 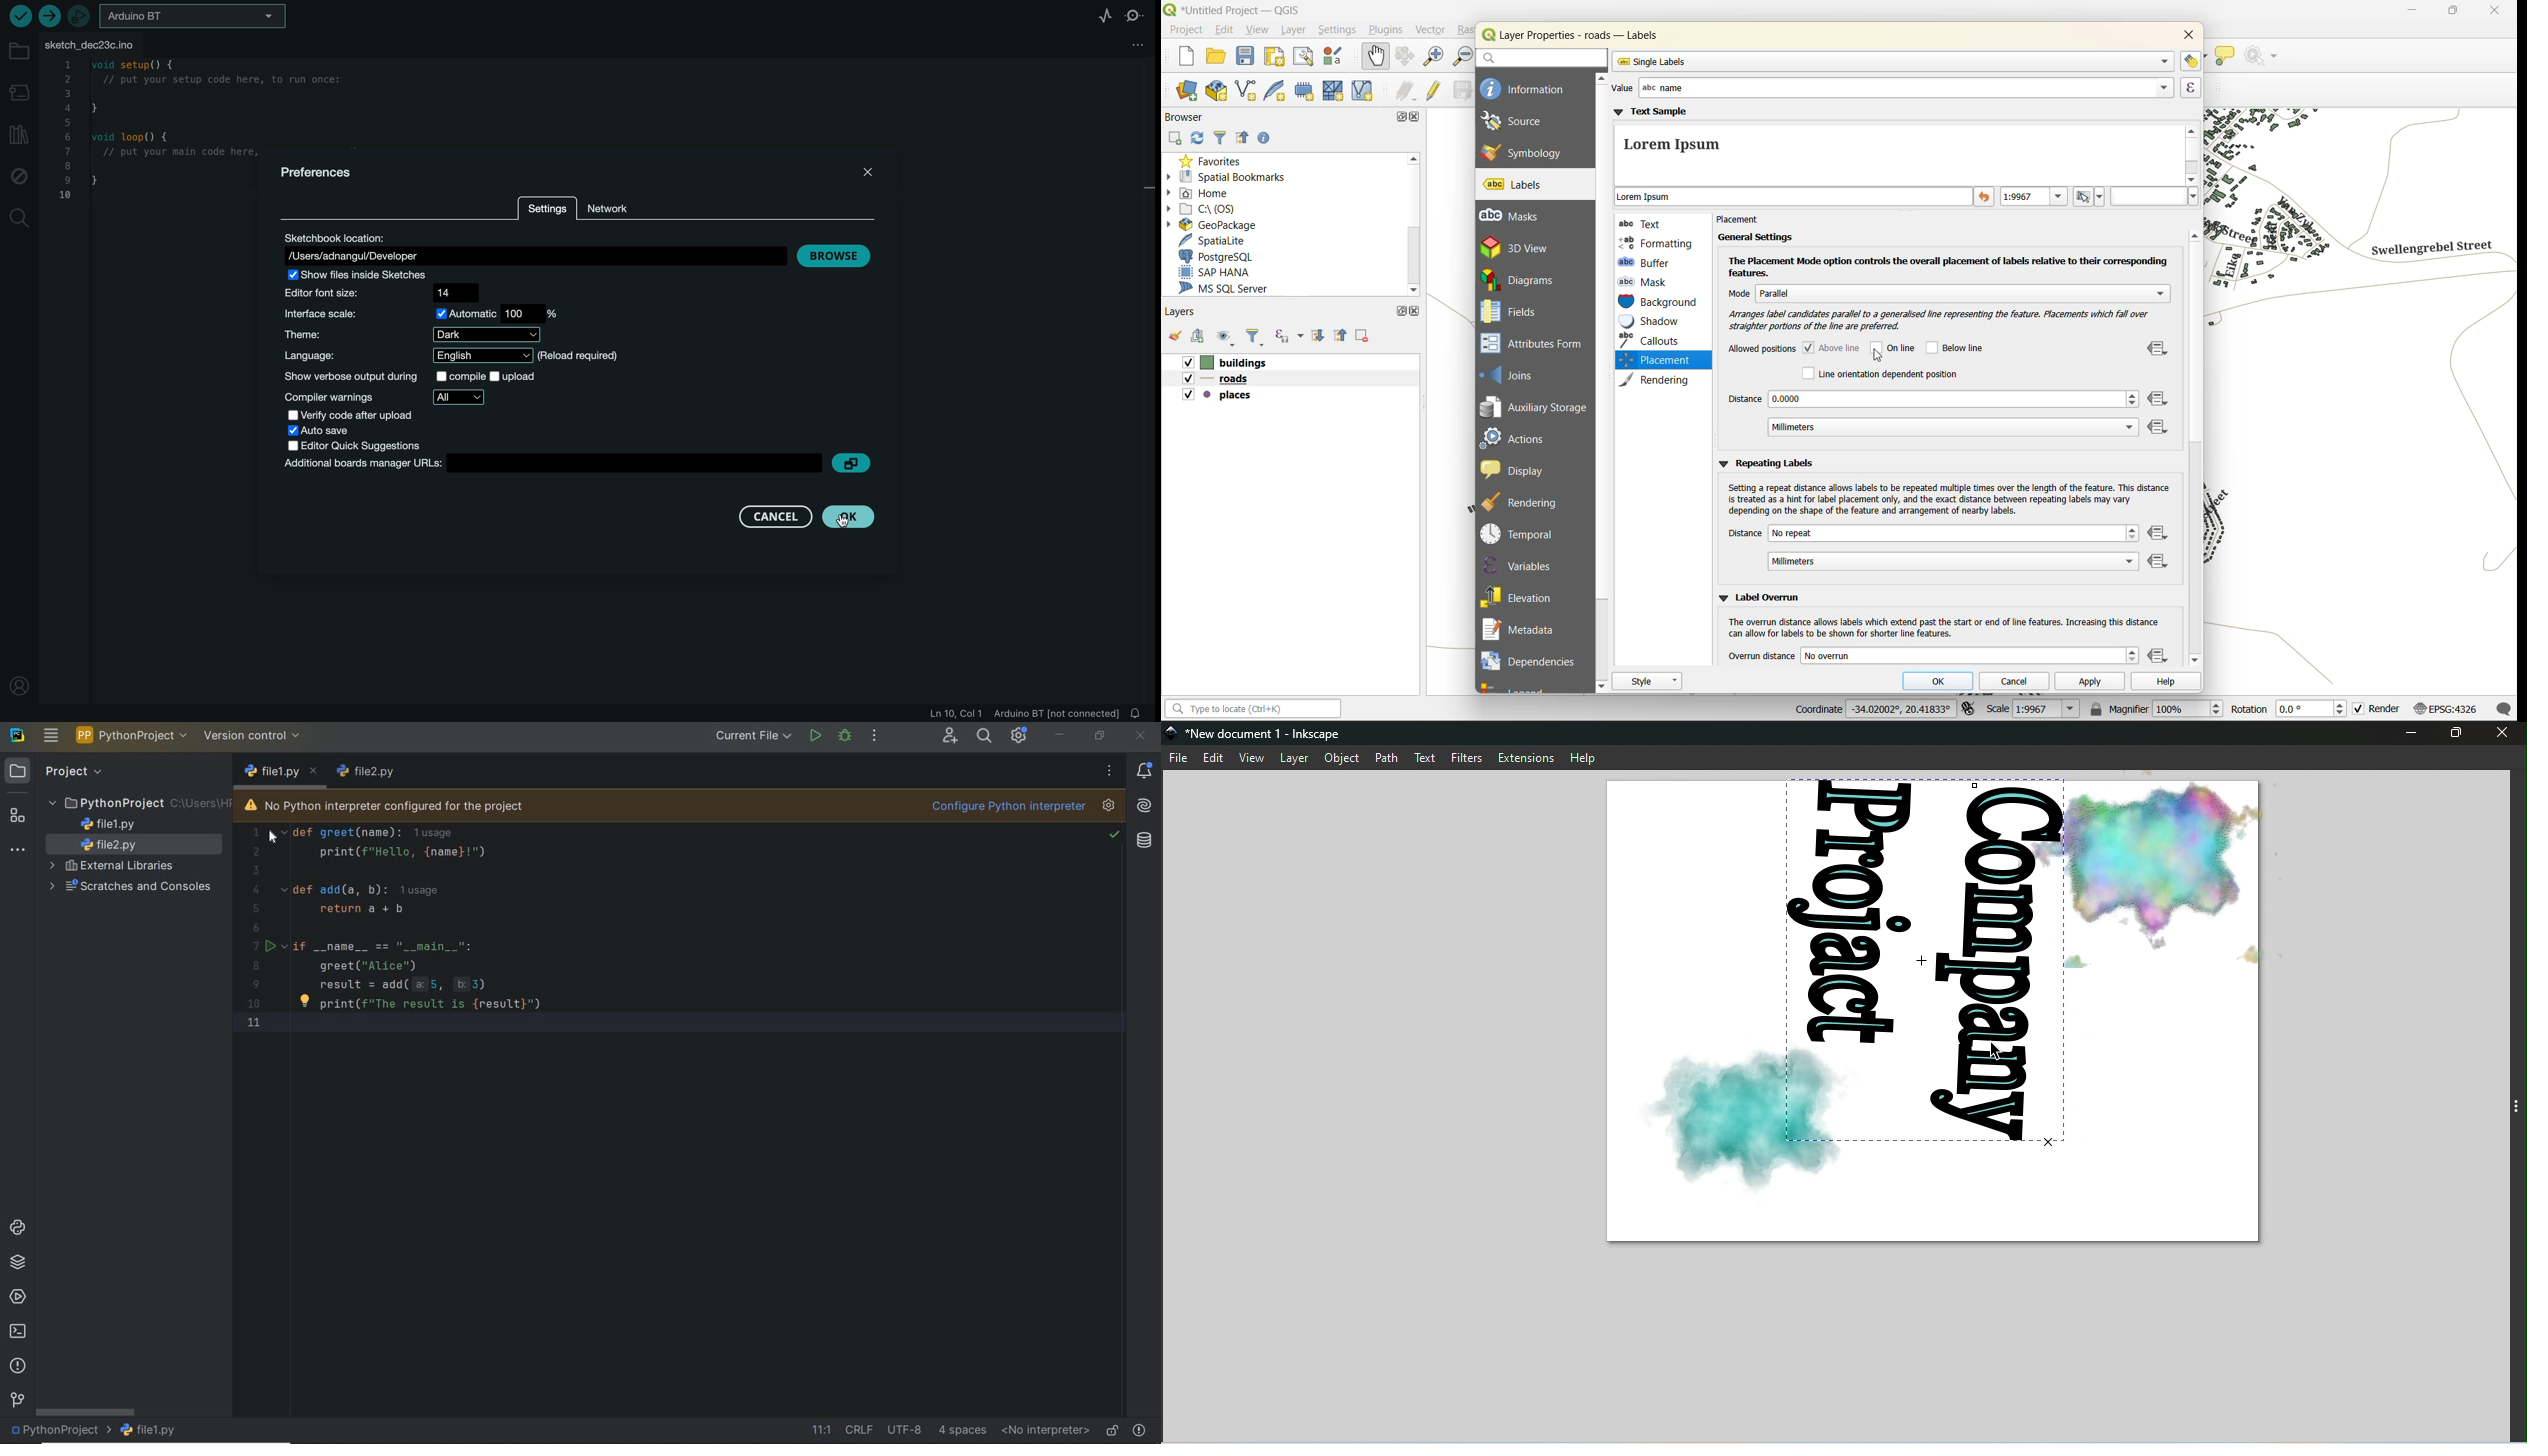 What do you see at coordinates (1046, 1431) in the screenshot?
I see `no interpreter` at bounding box center [1046, 1431].